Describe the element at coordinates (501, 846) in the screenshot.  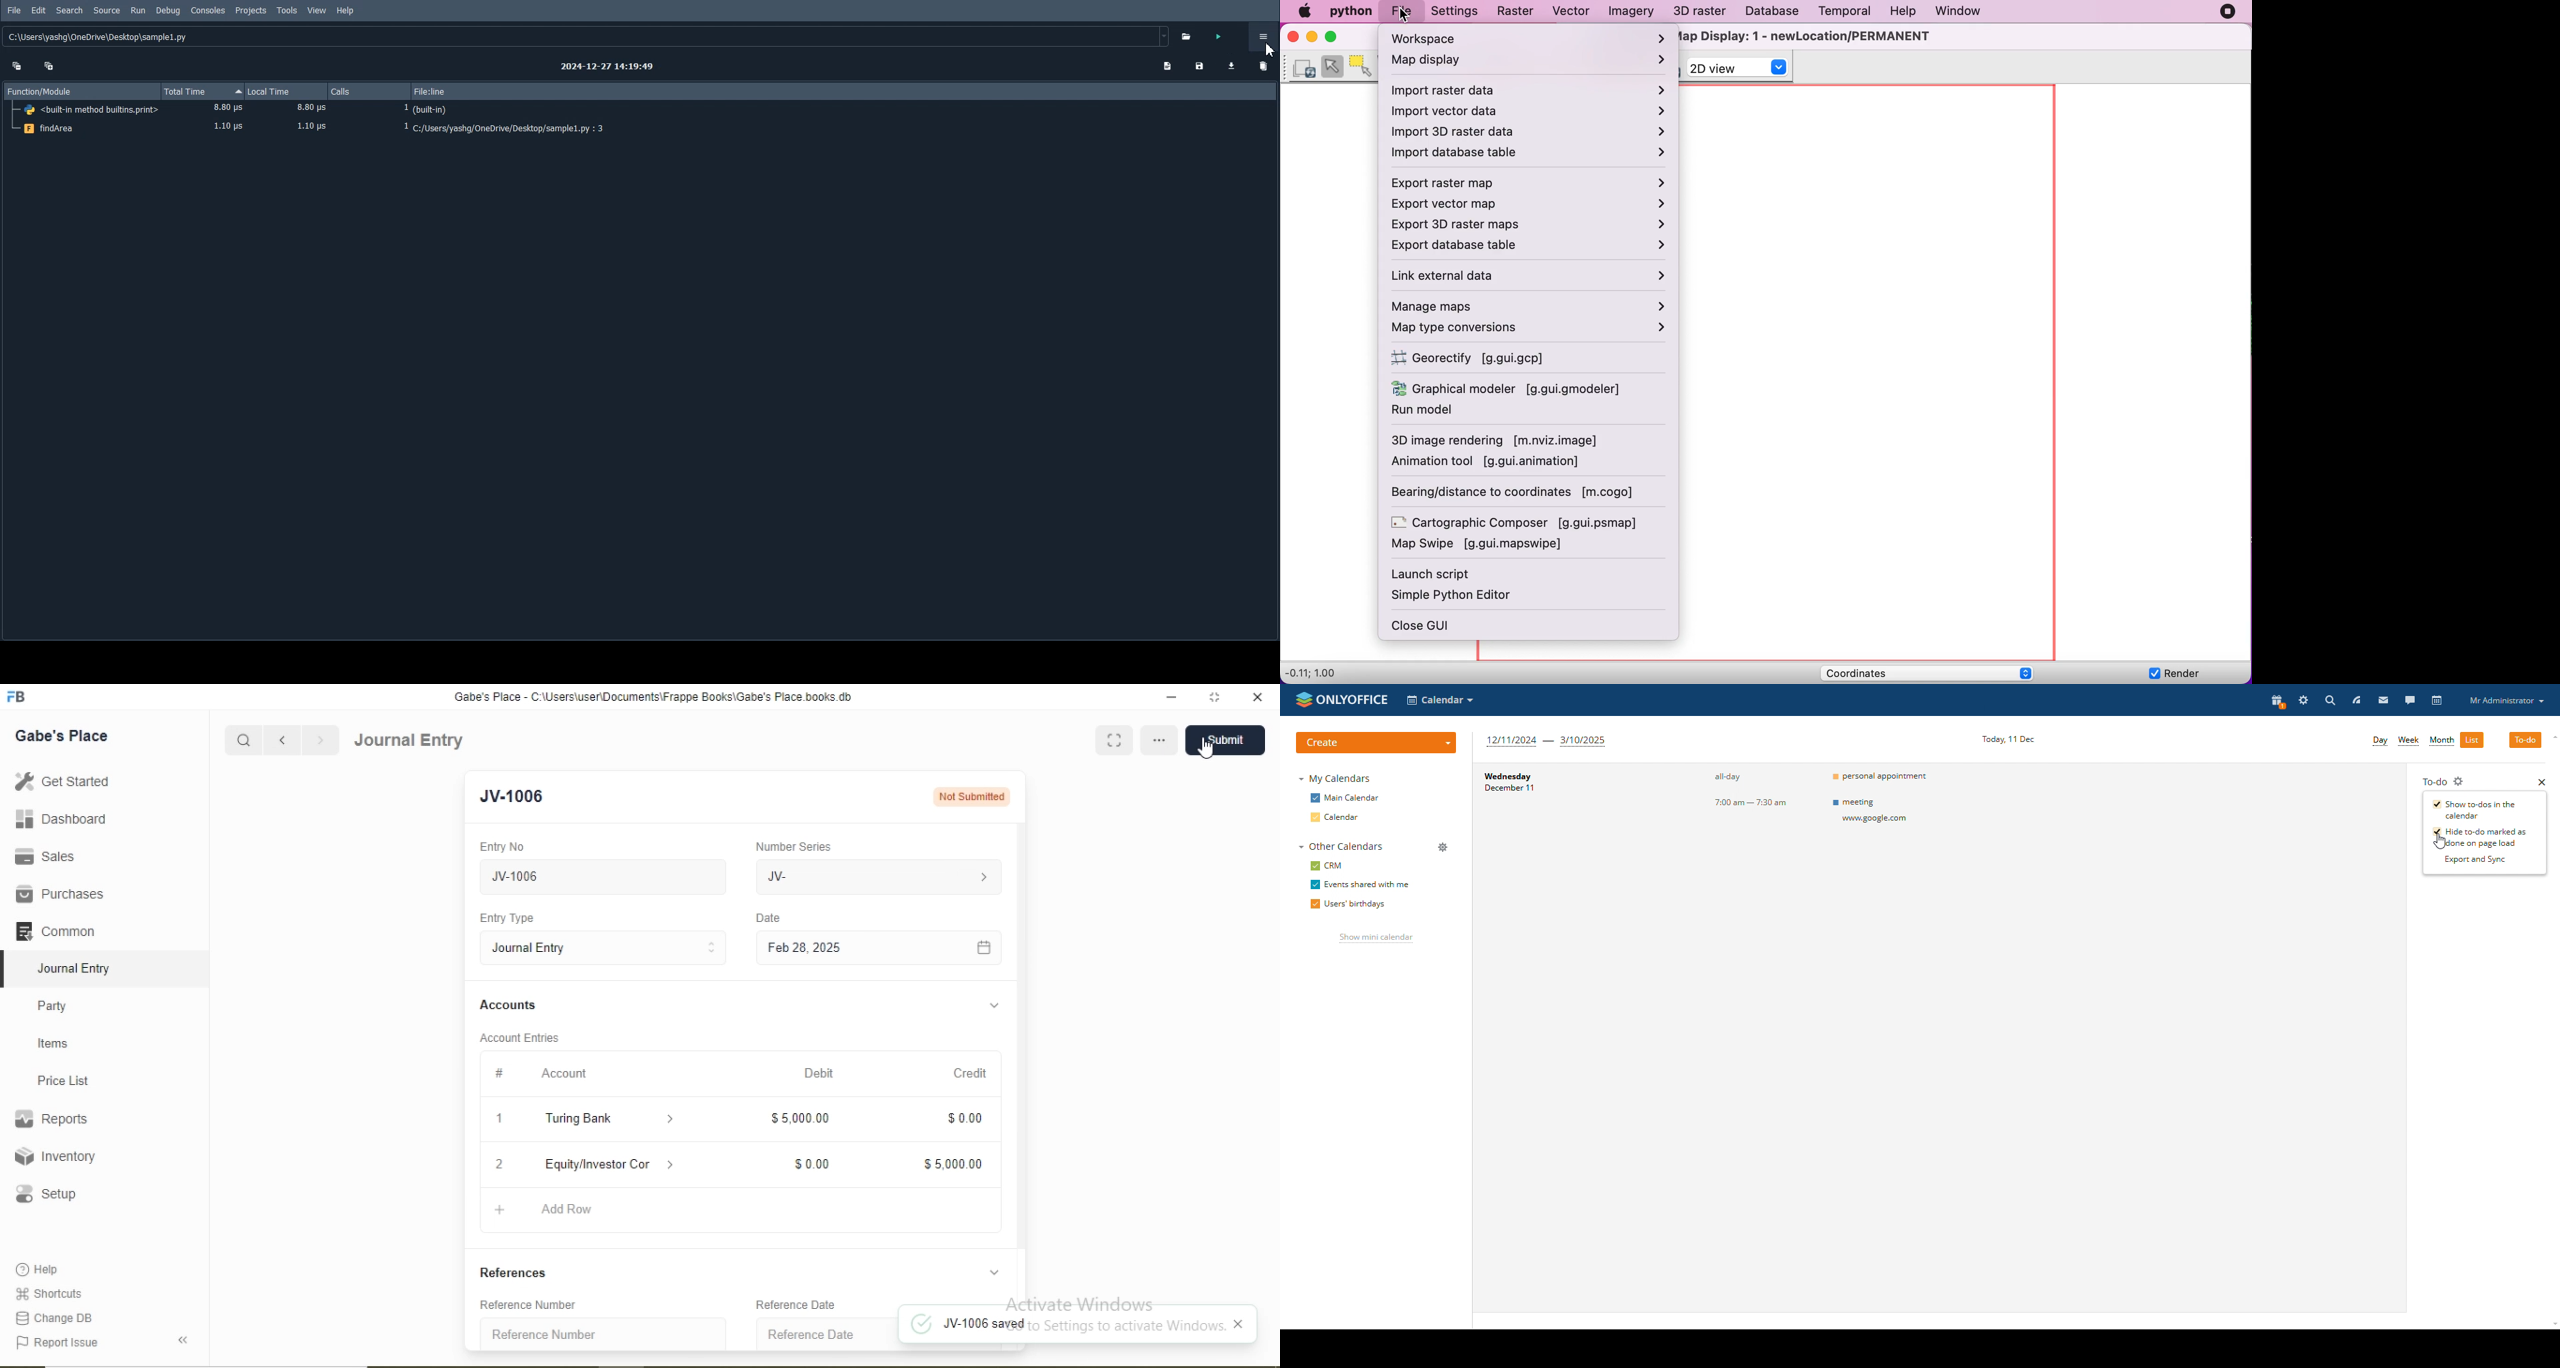
I see `Entry No` at that location.